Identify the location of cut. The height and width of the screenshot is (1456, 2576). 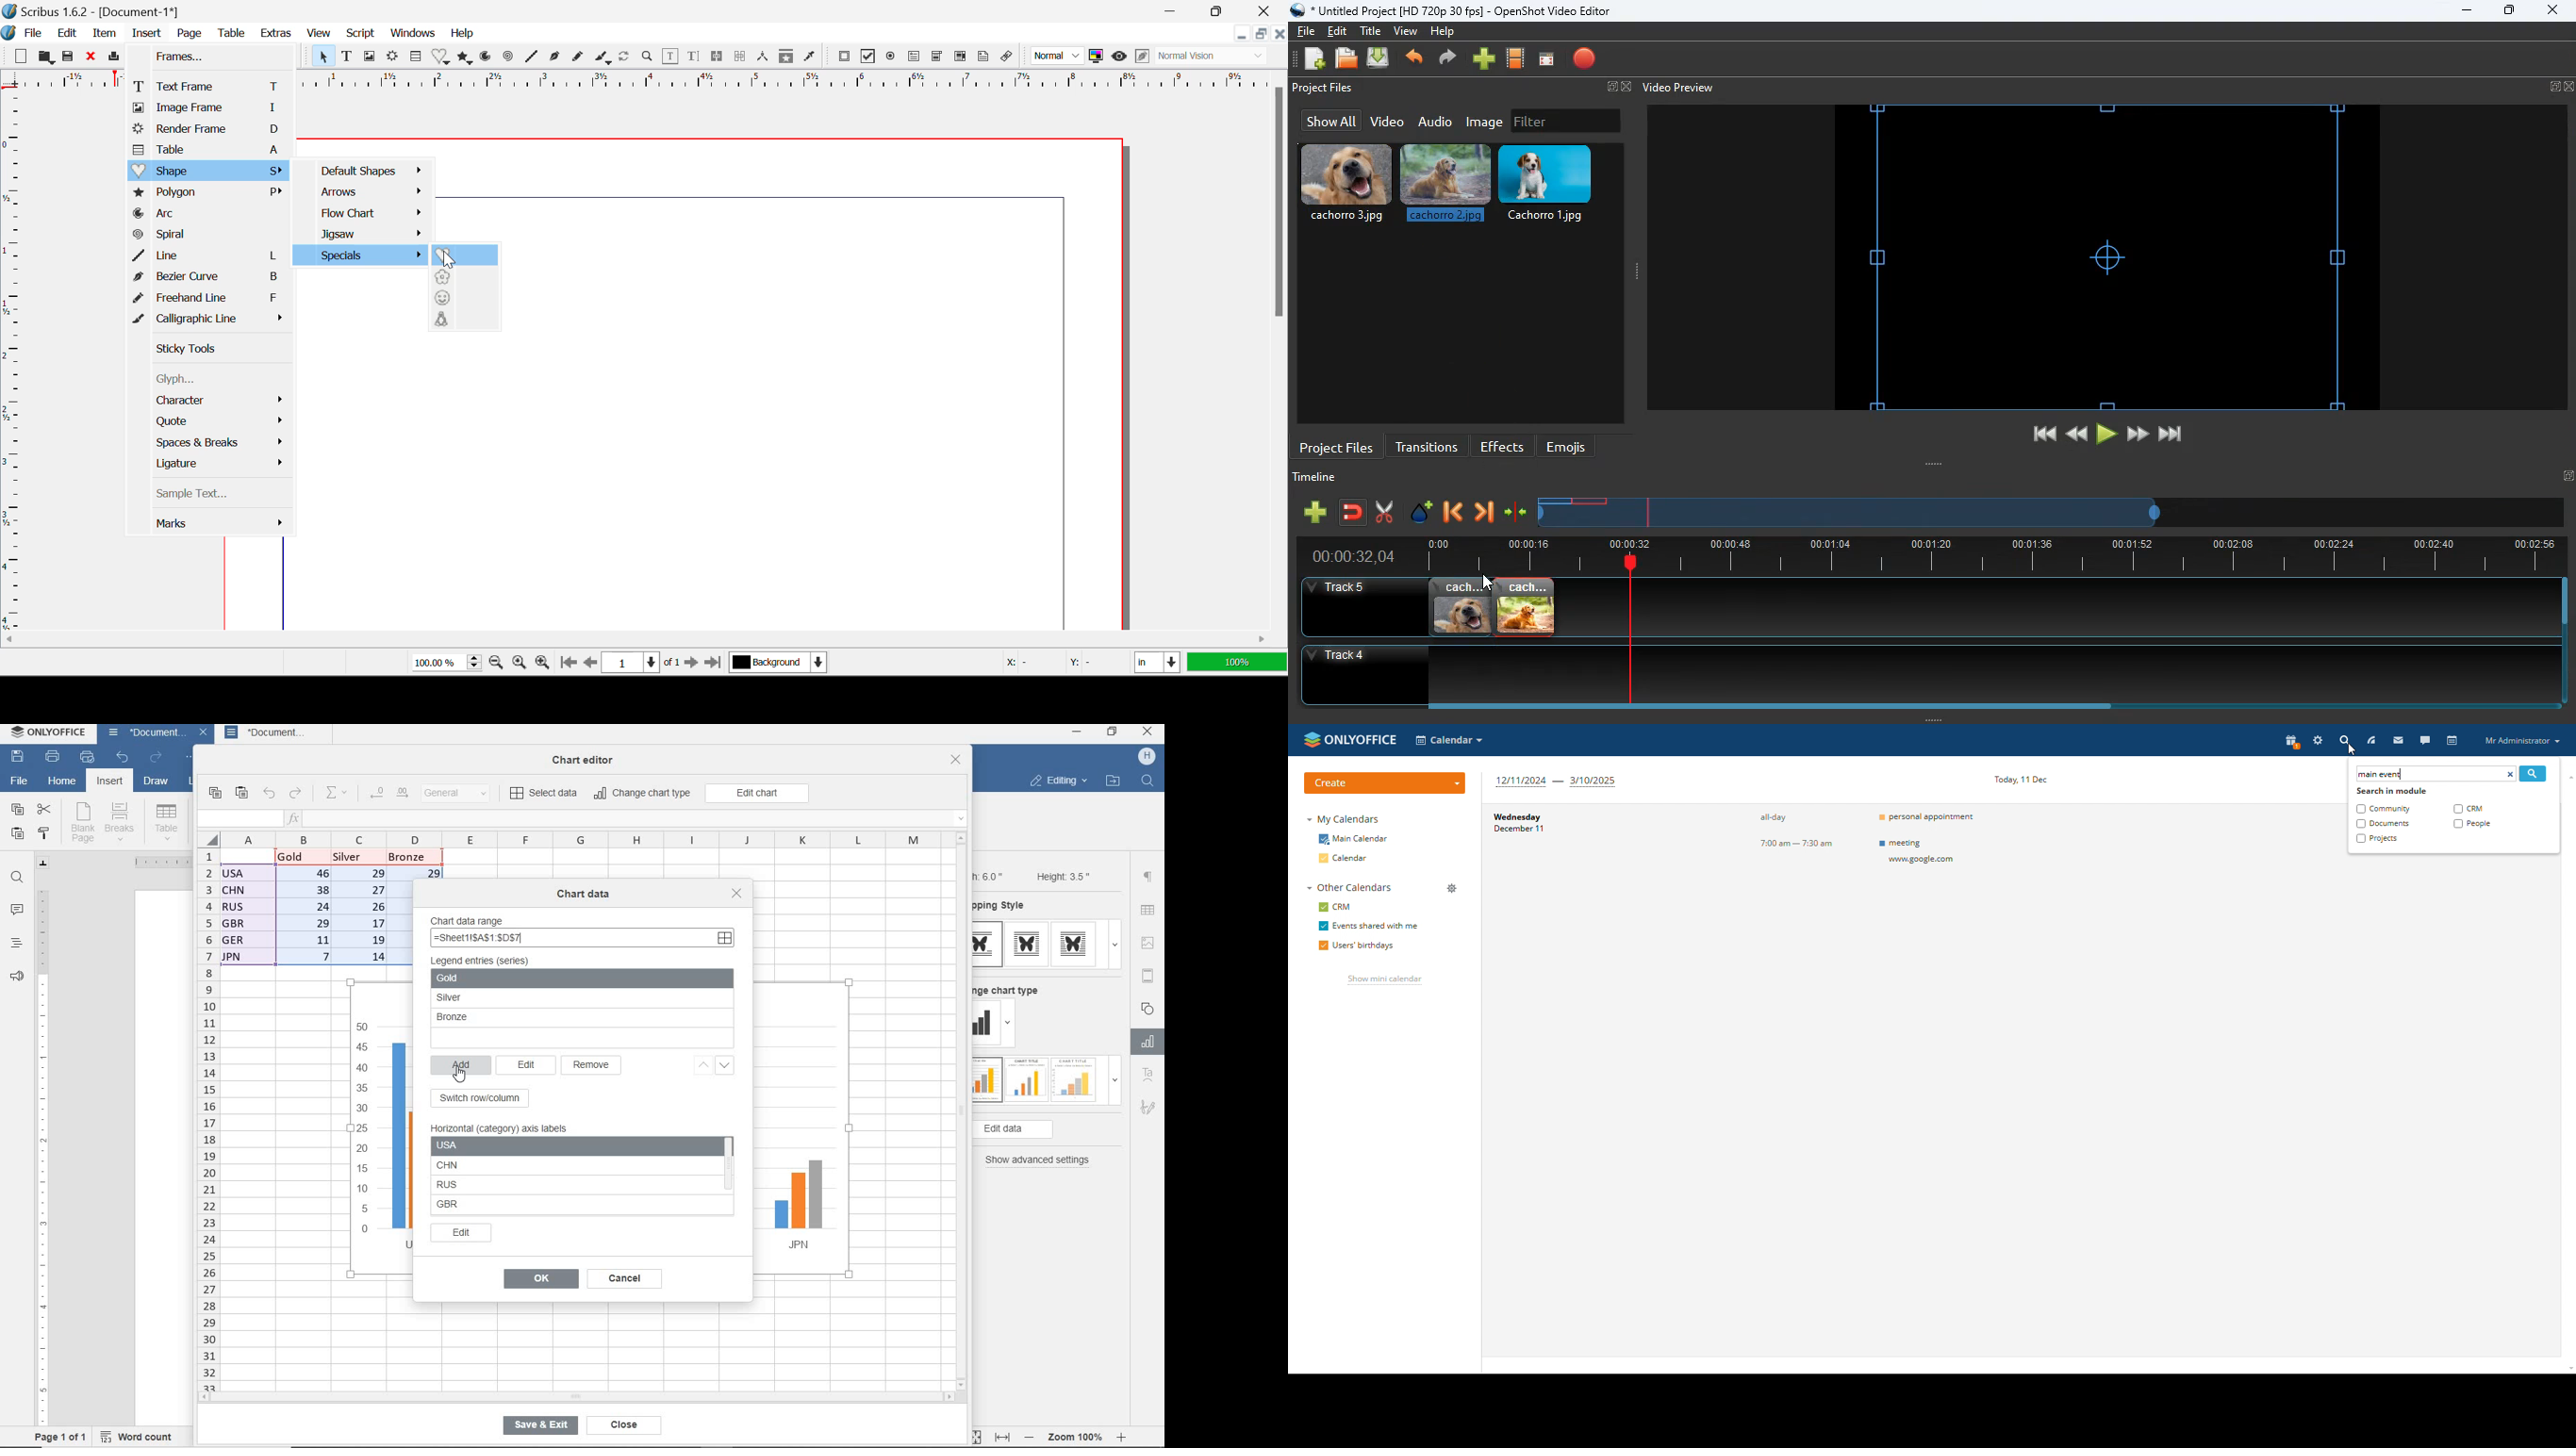
(1384, 512).